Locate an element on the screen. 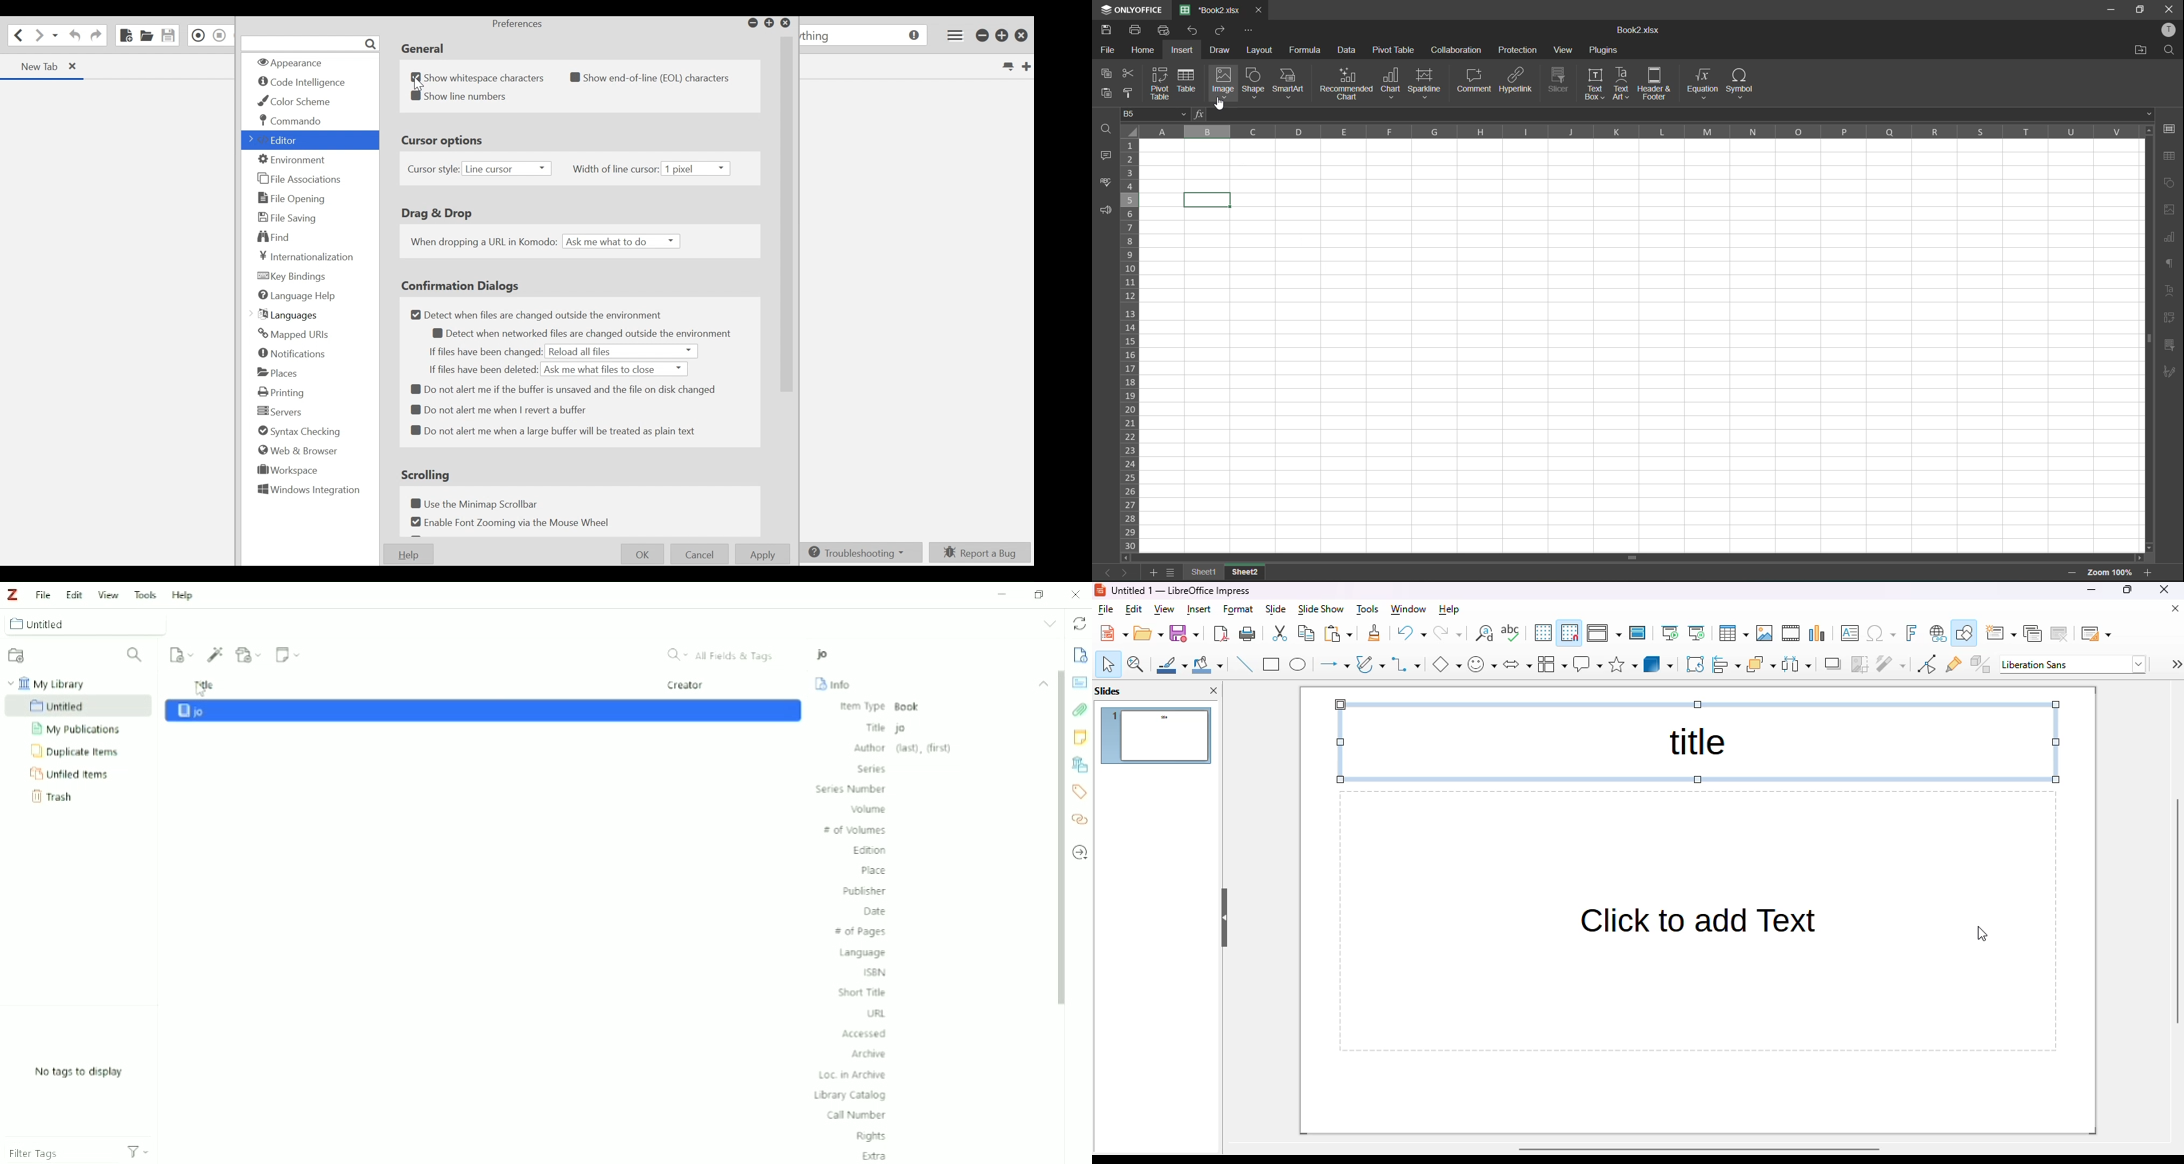 This screenshot has width=2184, height=1176. slide show is located at coordinates (1321, 609).